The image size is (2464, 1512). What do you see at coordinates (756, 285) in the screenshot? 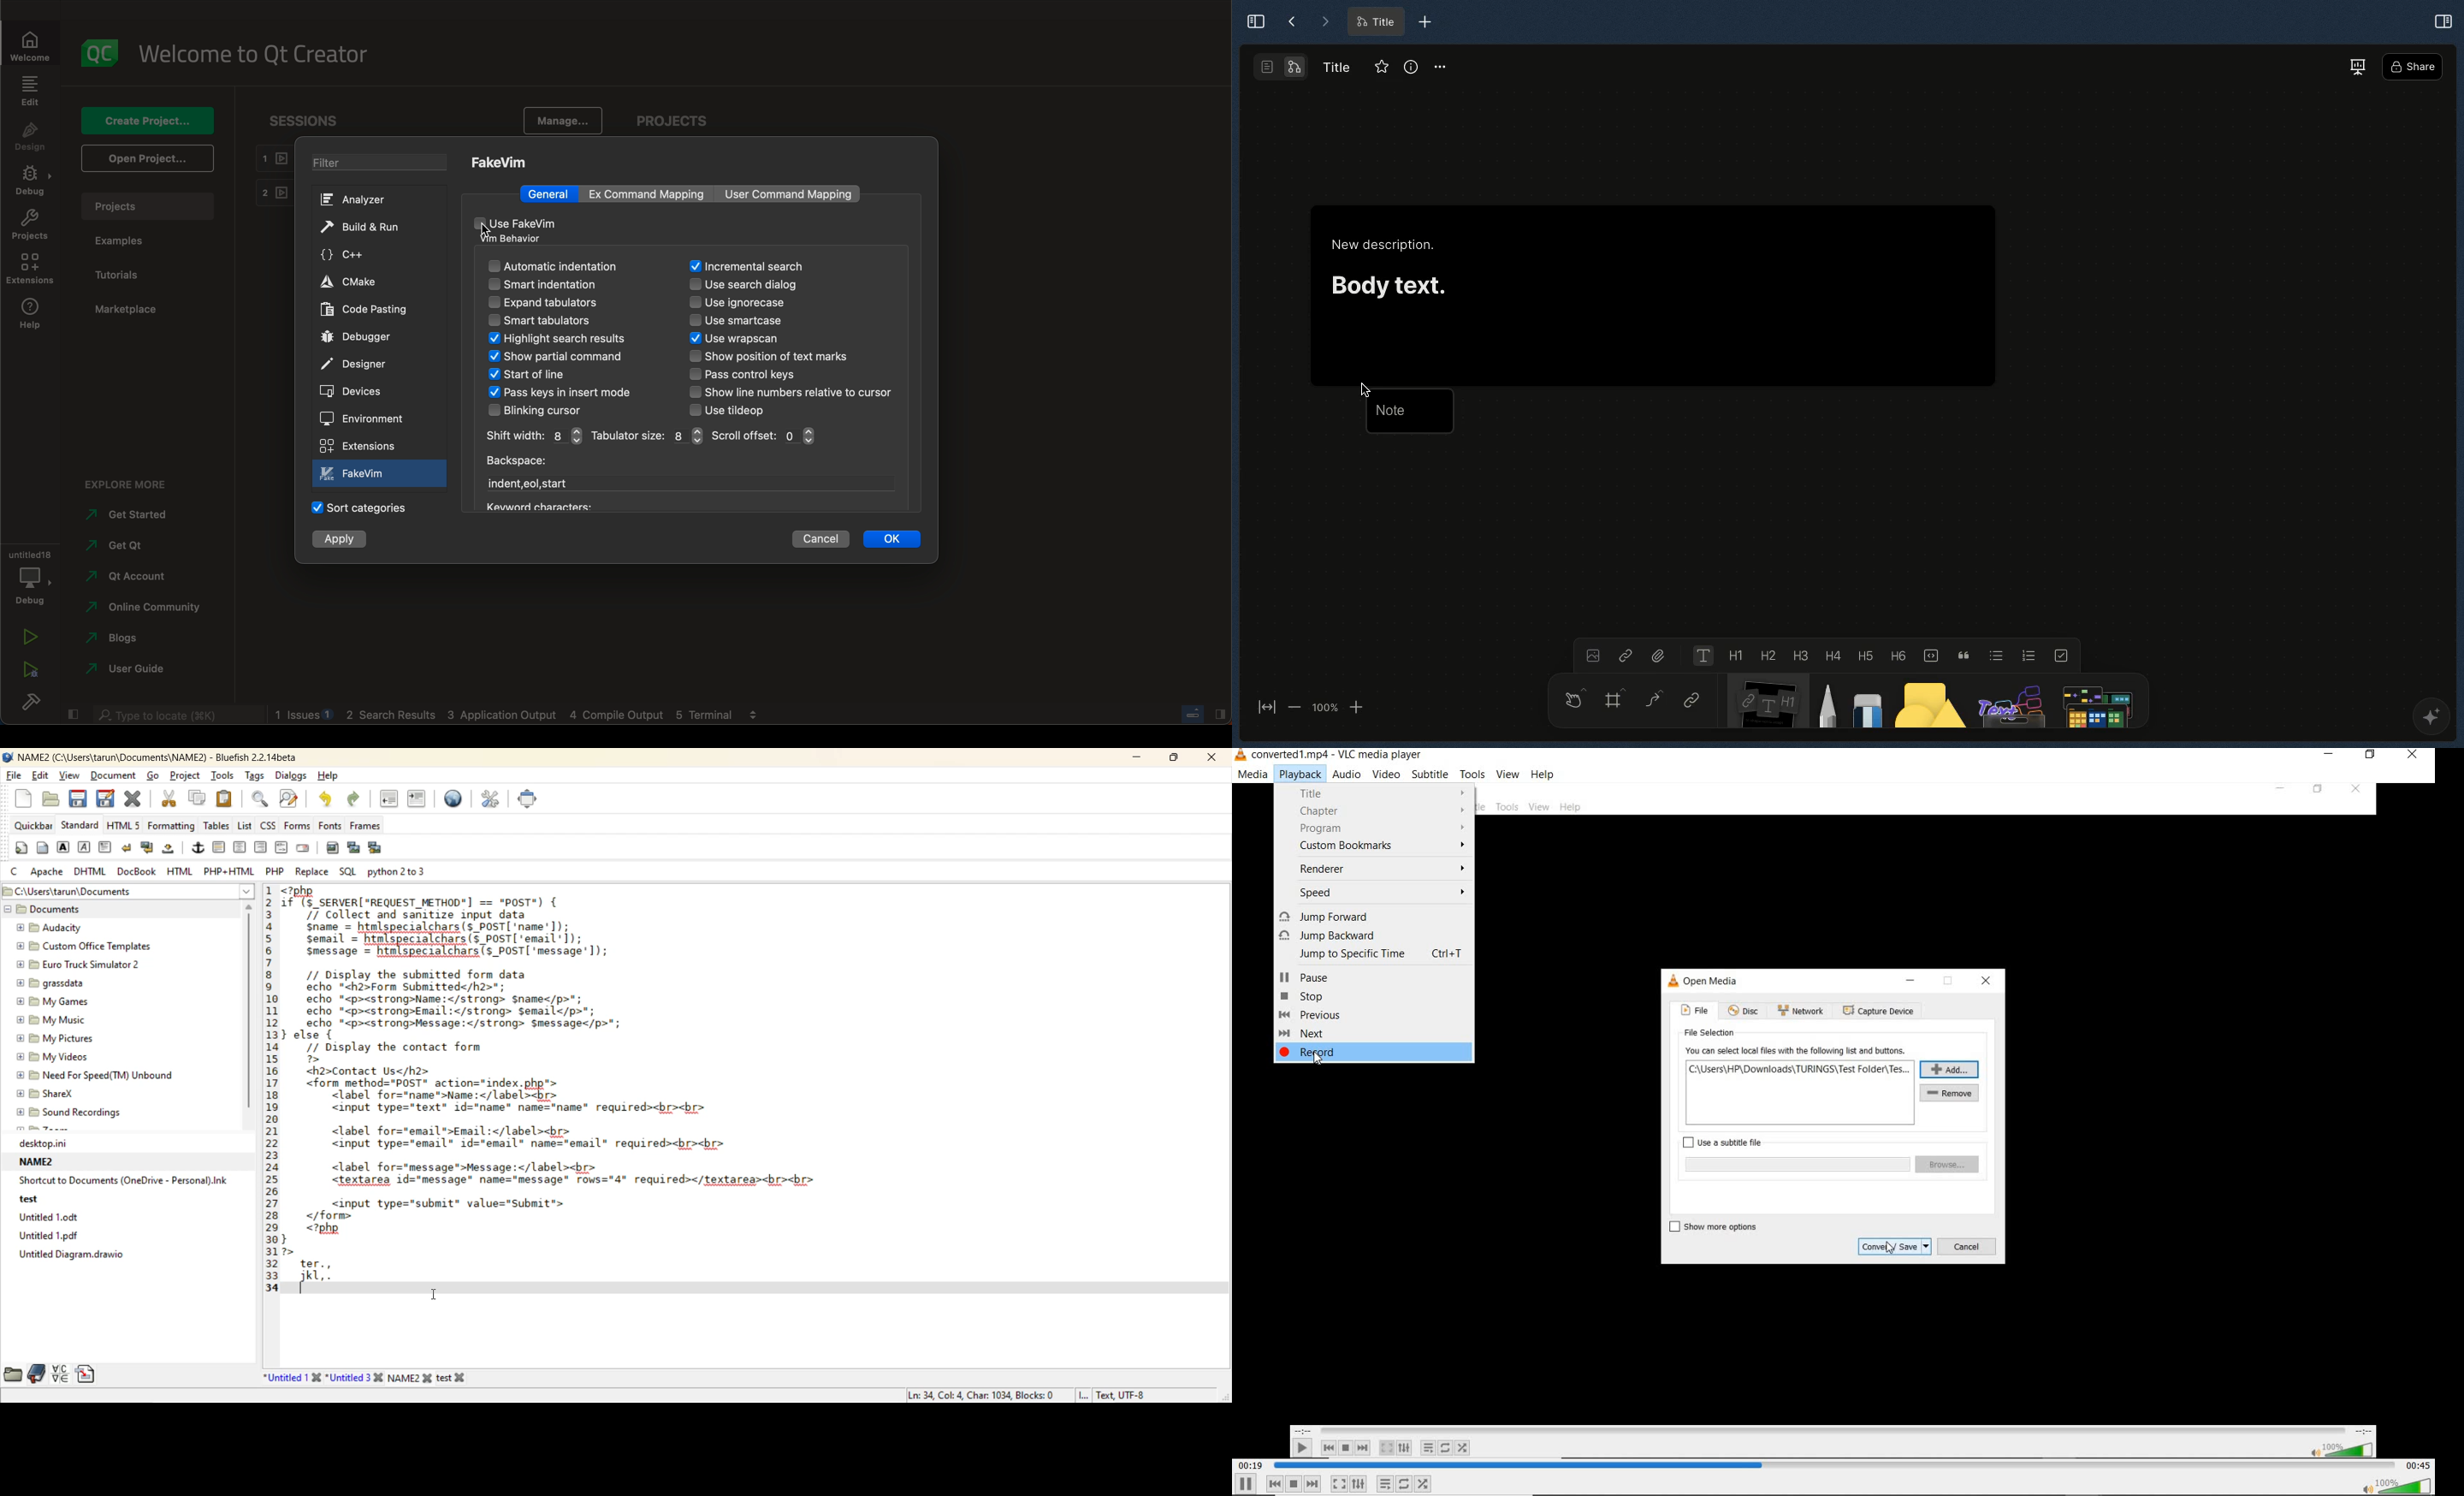
I see `search dialog` at bounding box center [756, 285].